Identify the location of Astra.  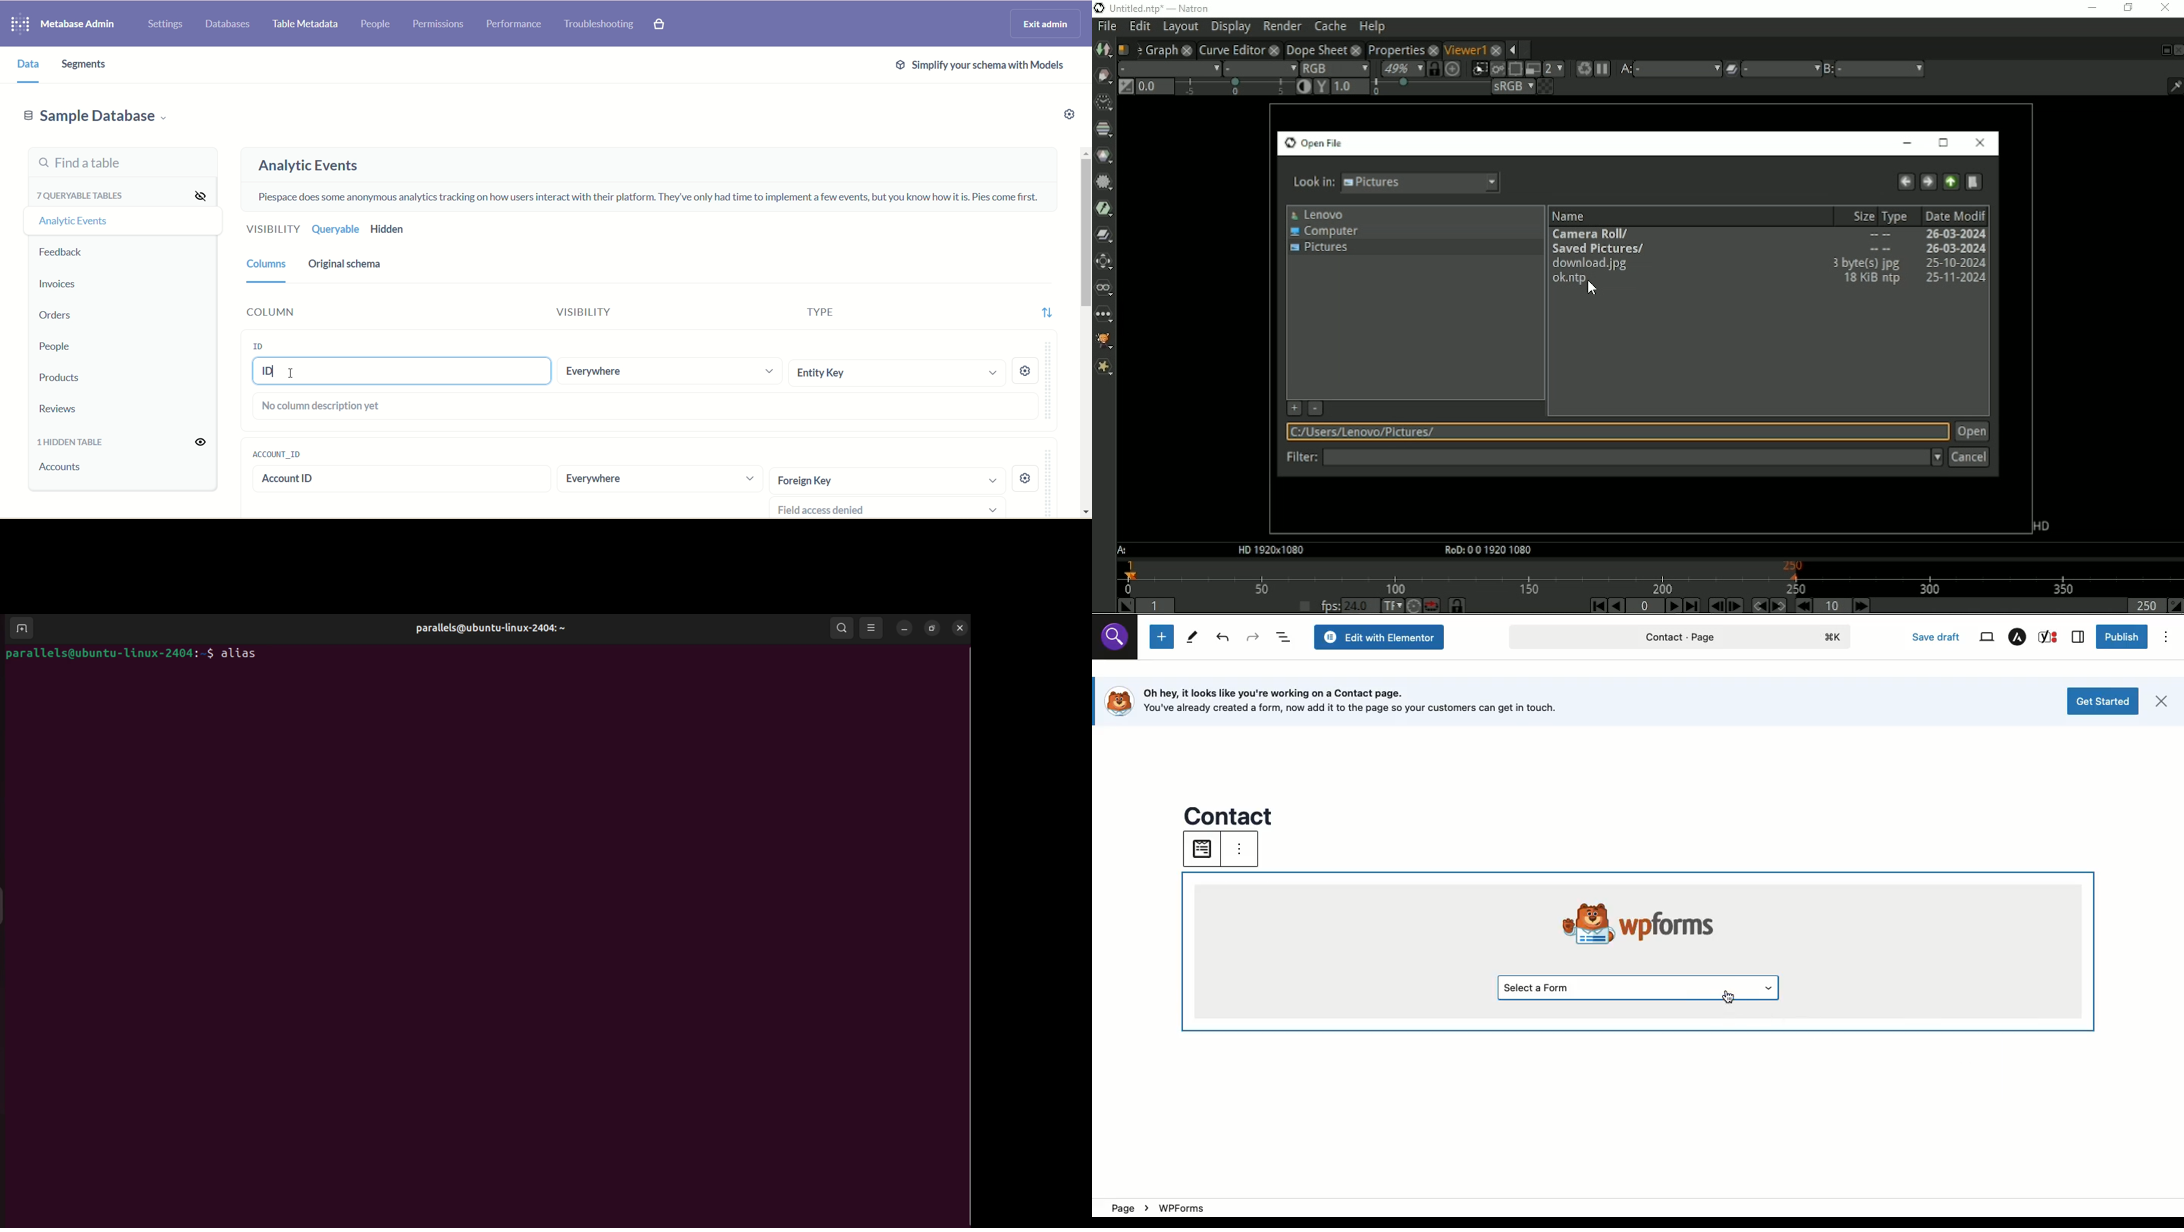
(2016, 638).